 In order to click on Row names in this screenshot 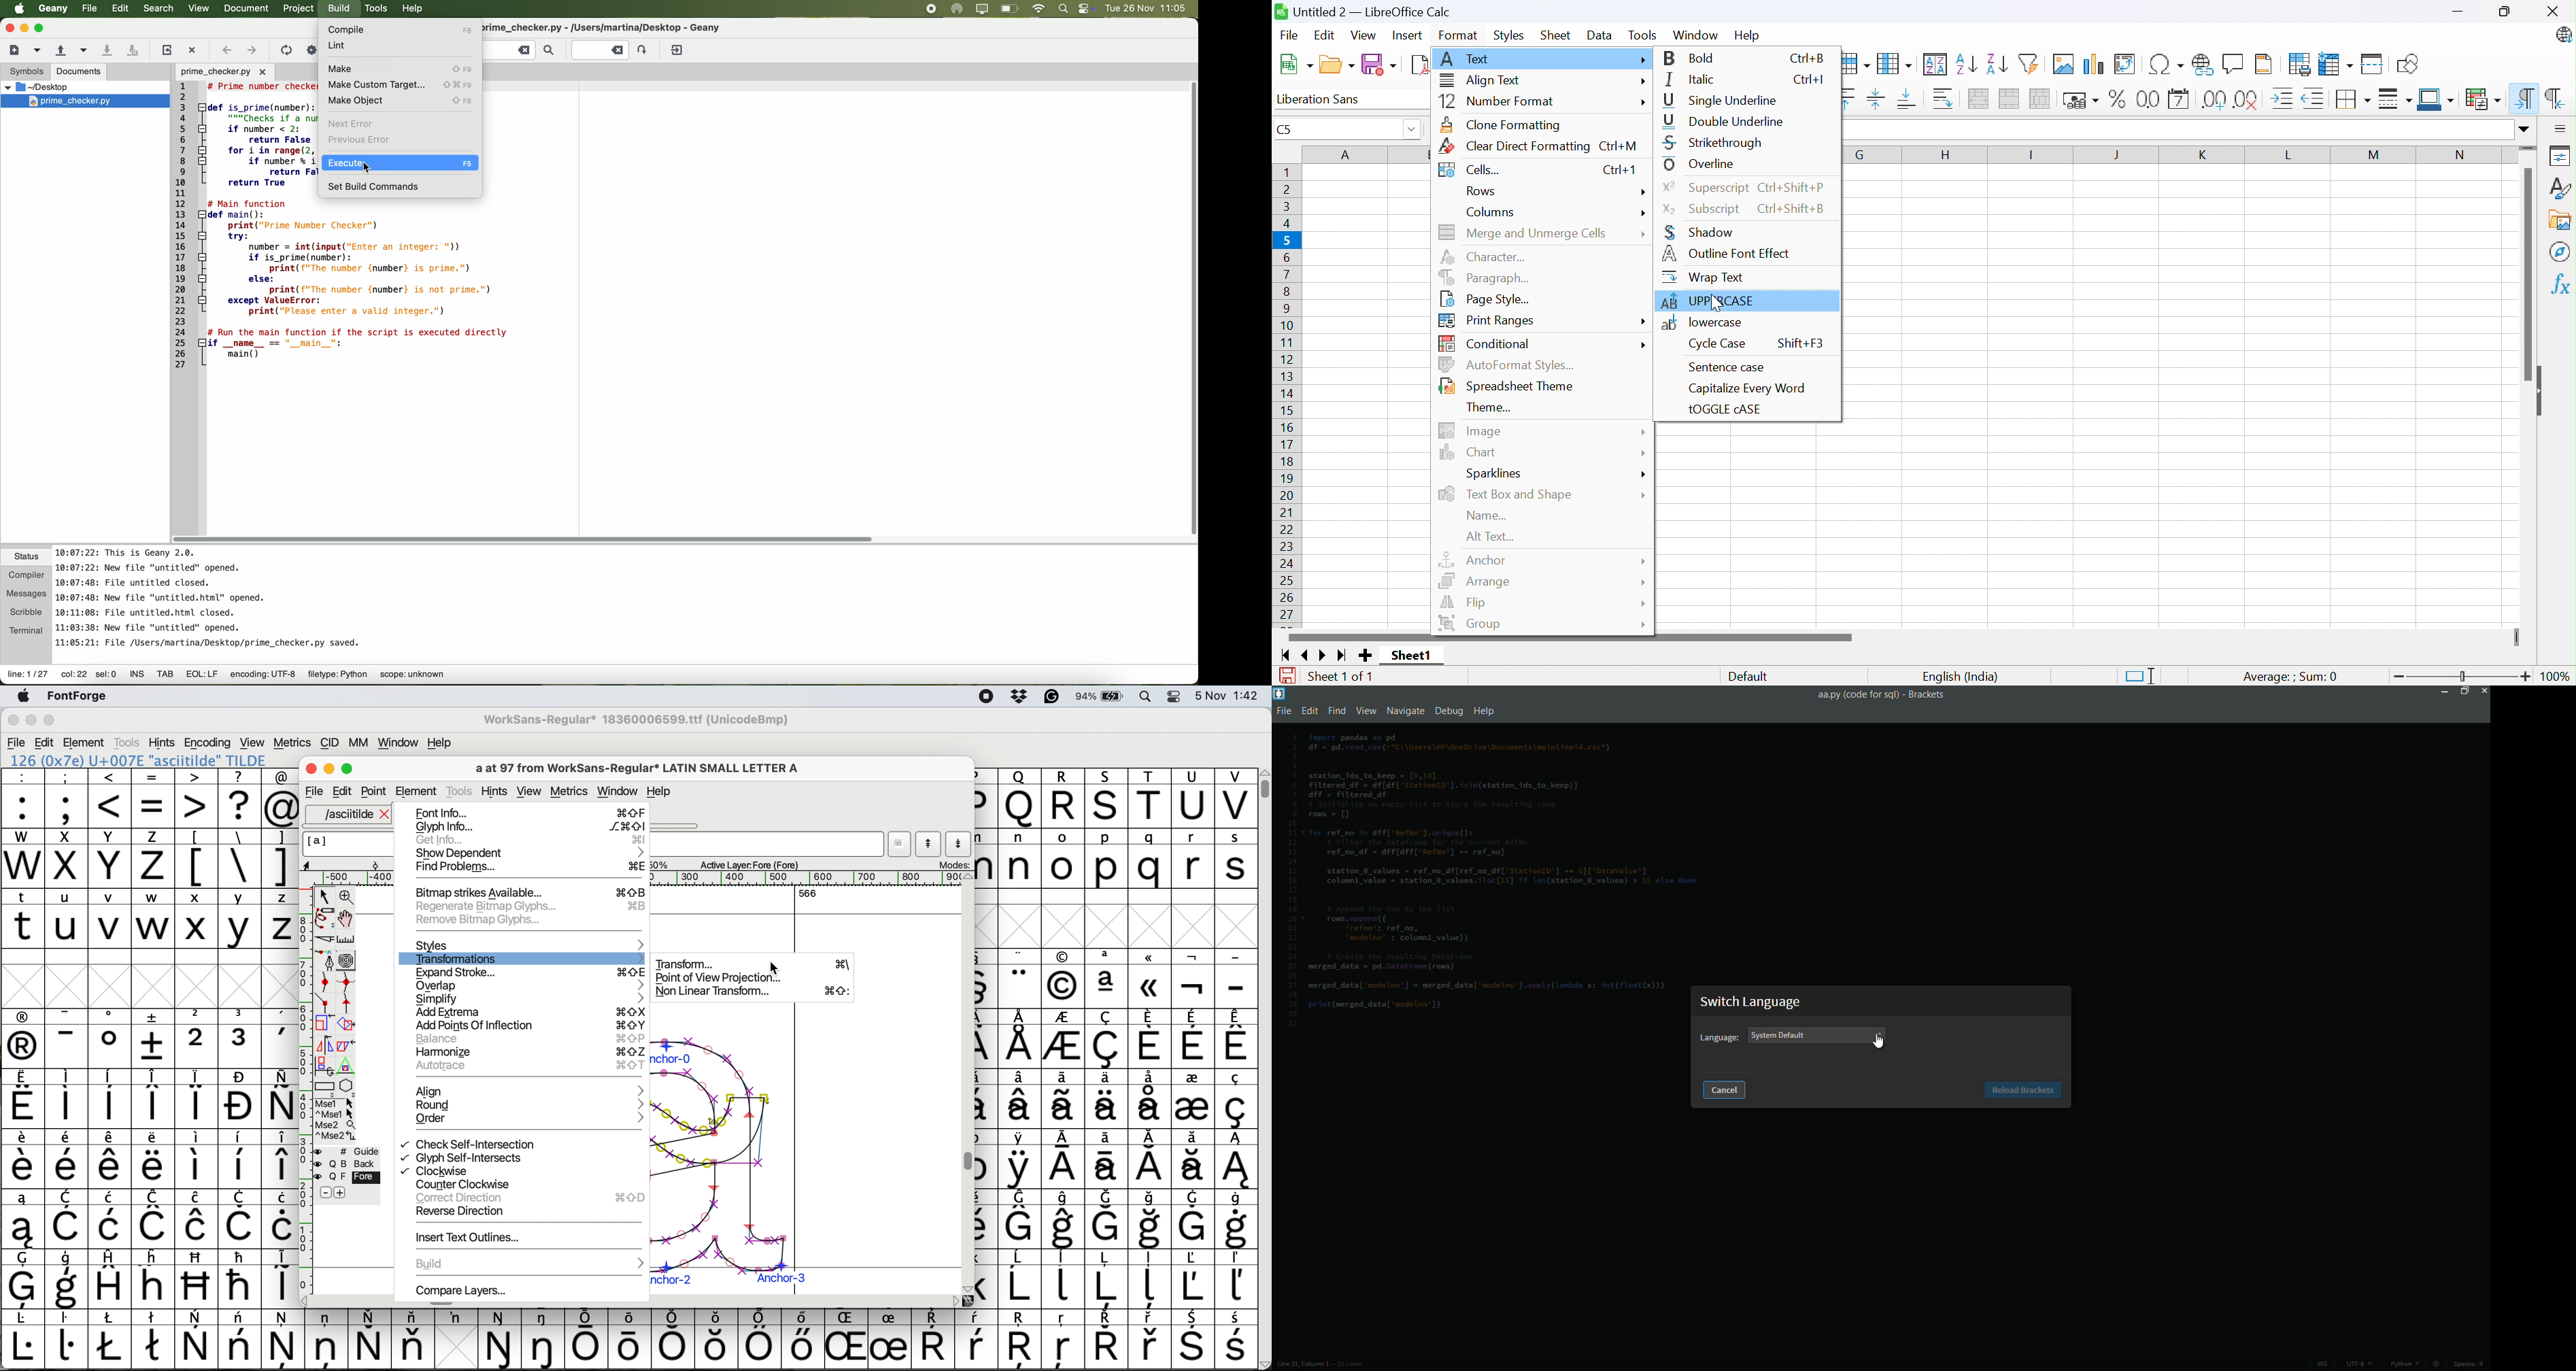, I will do `click(1287, 397)`.